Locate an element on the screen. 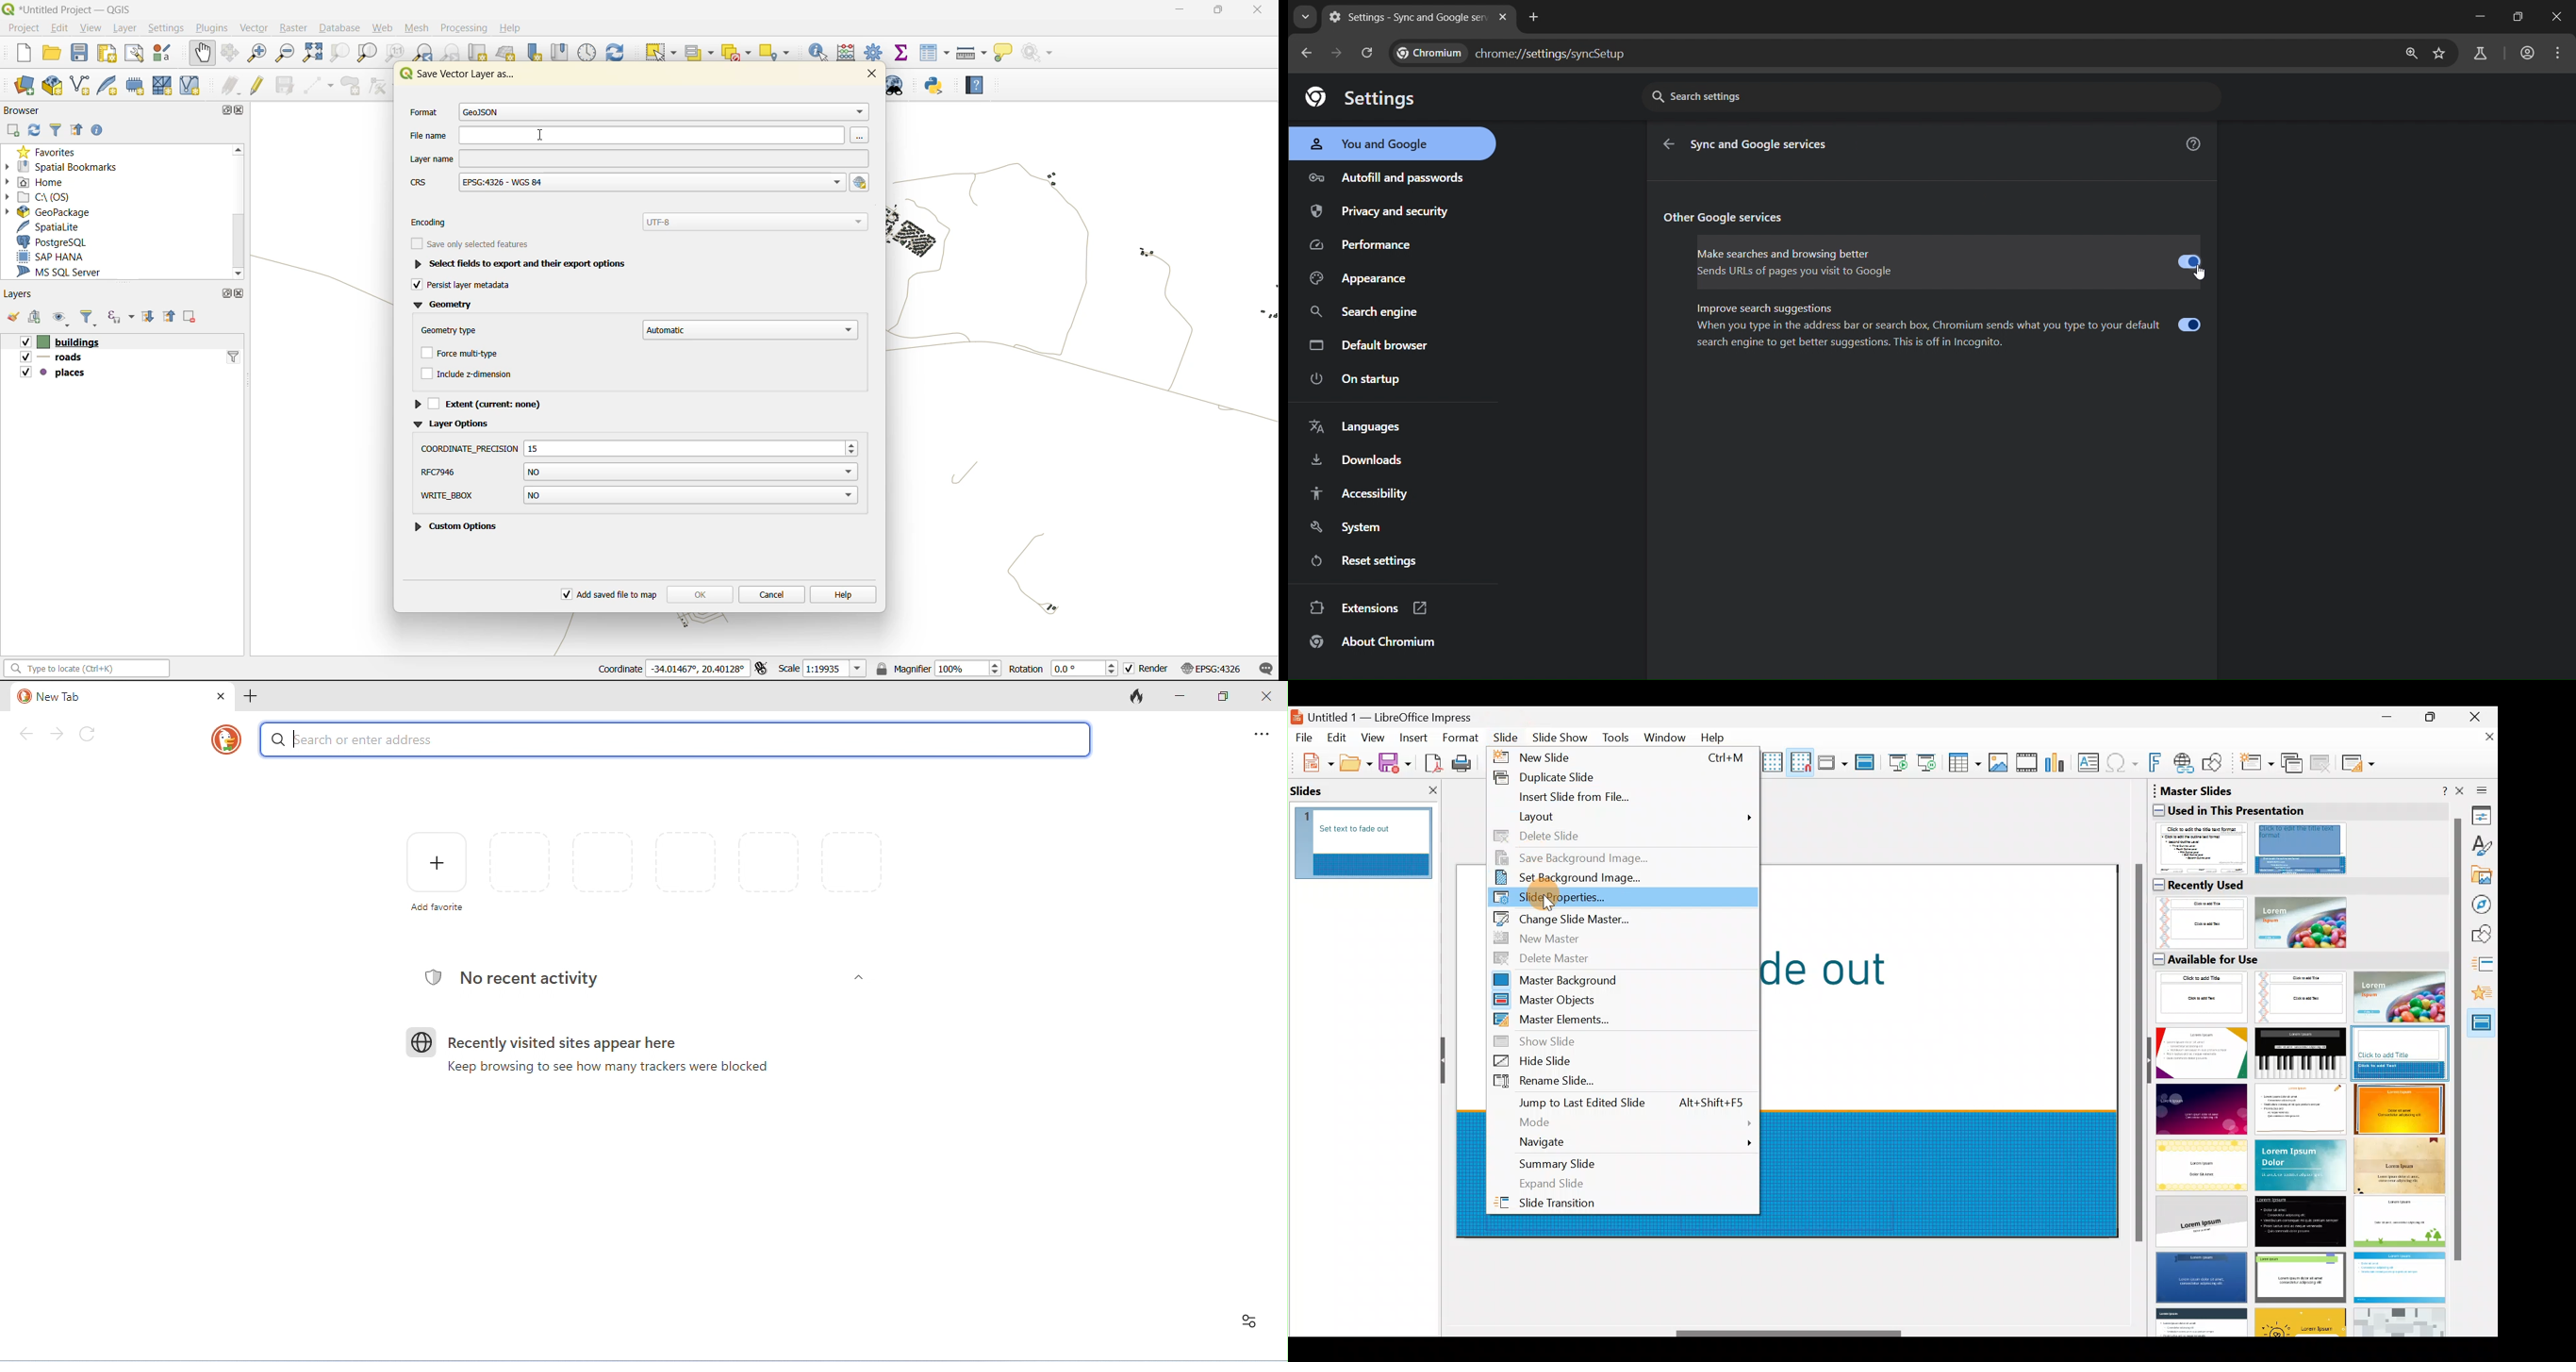  Help is located at coordinates (1715, 736).